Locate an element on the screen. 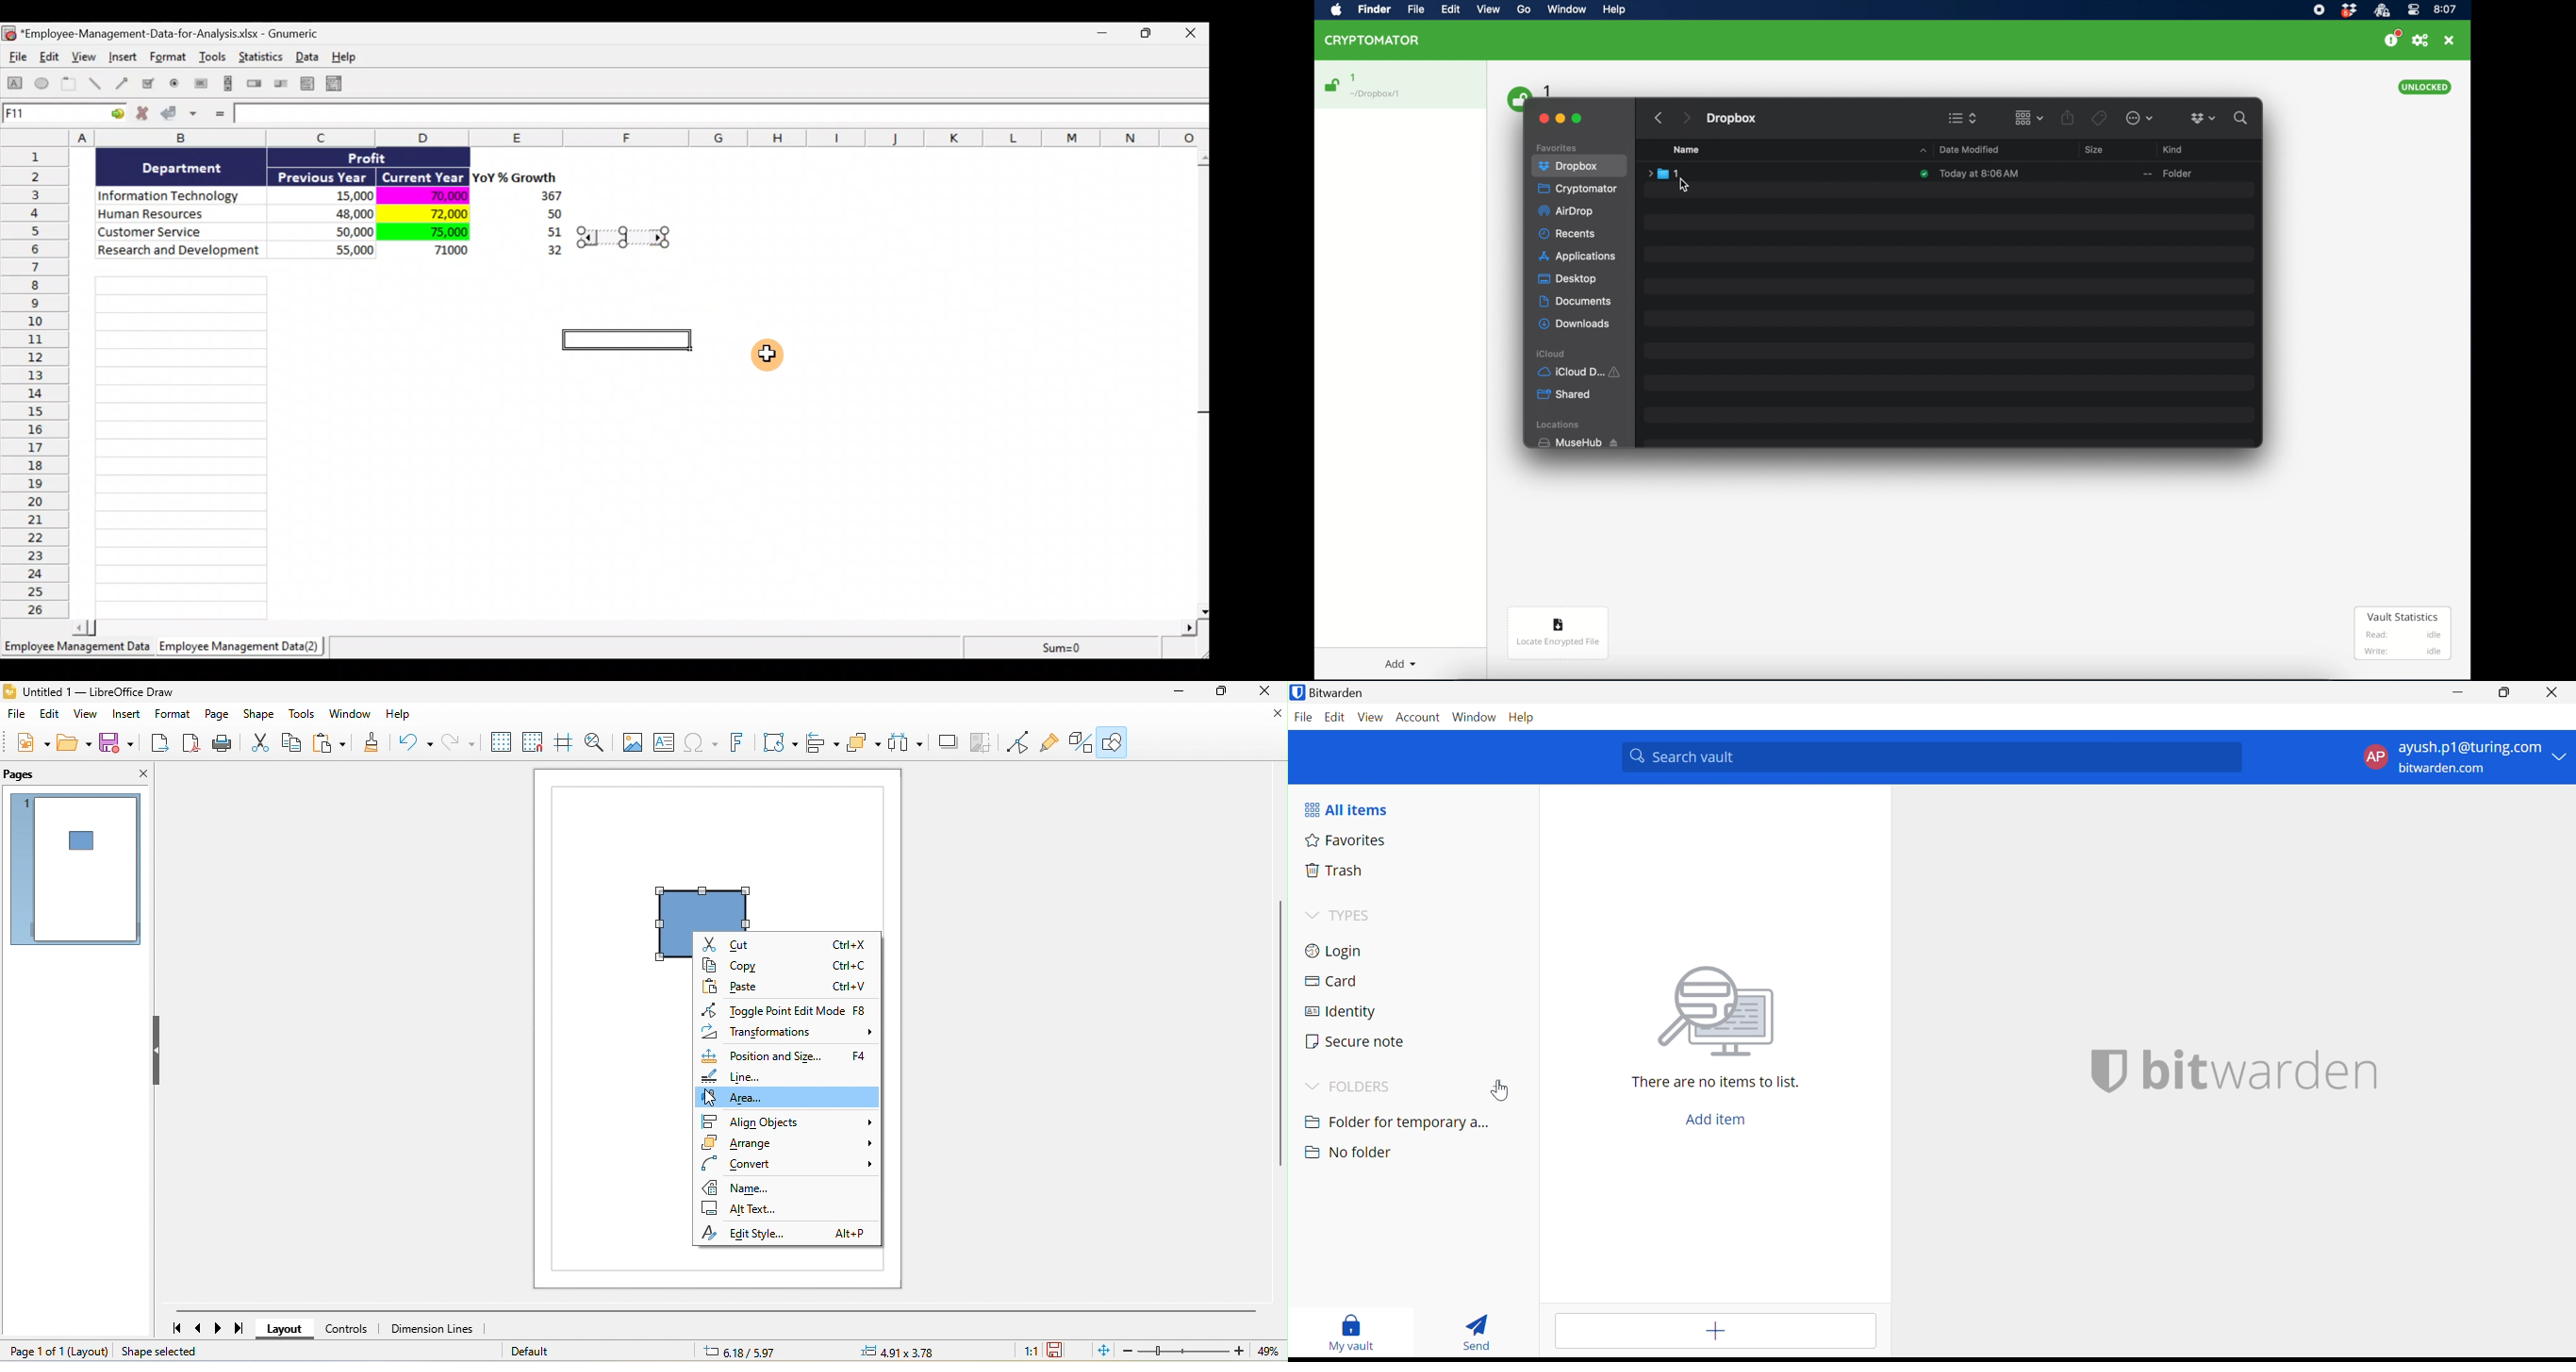  new  is located at coordinates (32, 739).